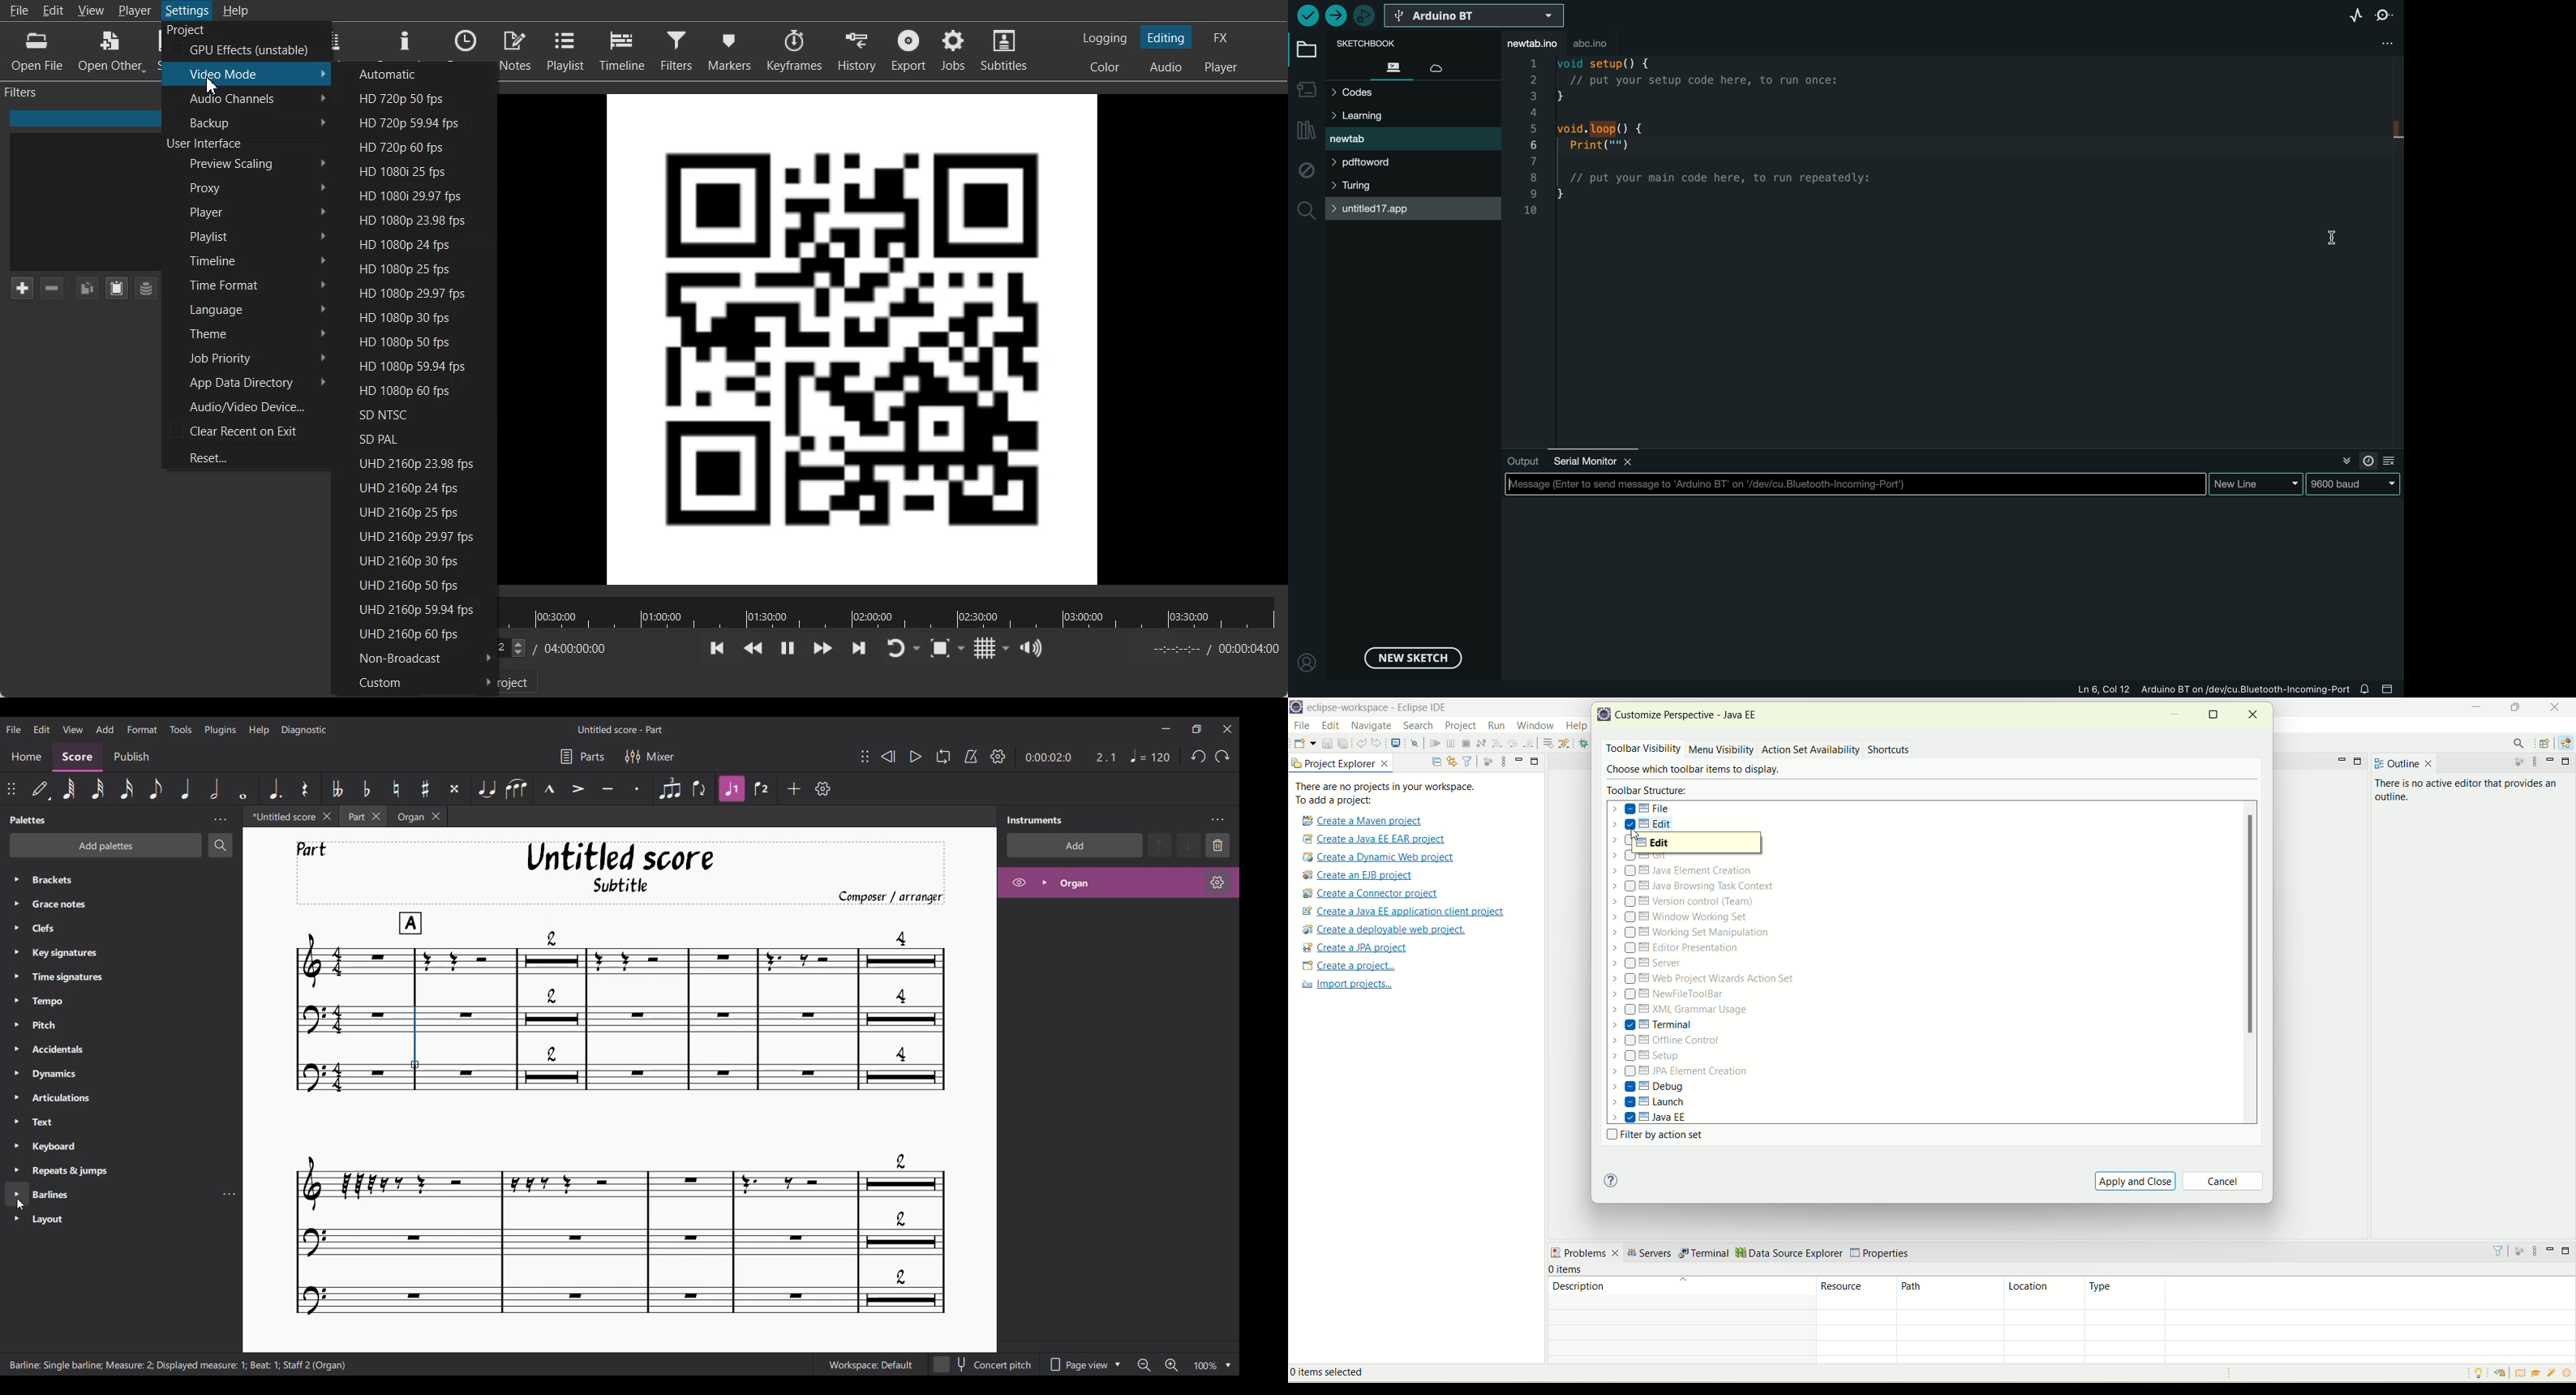  What do you see at coordinates (245, 456) in the screenshot?
I see `Reset` at bounding box center [245, 456].